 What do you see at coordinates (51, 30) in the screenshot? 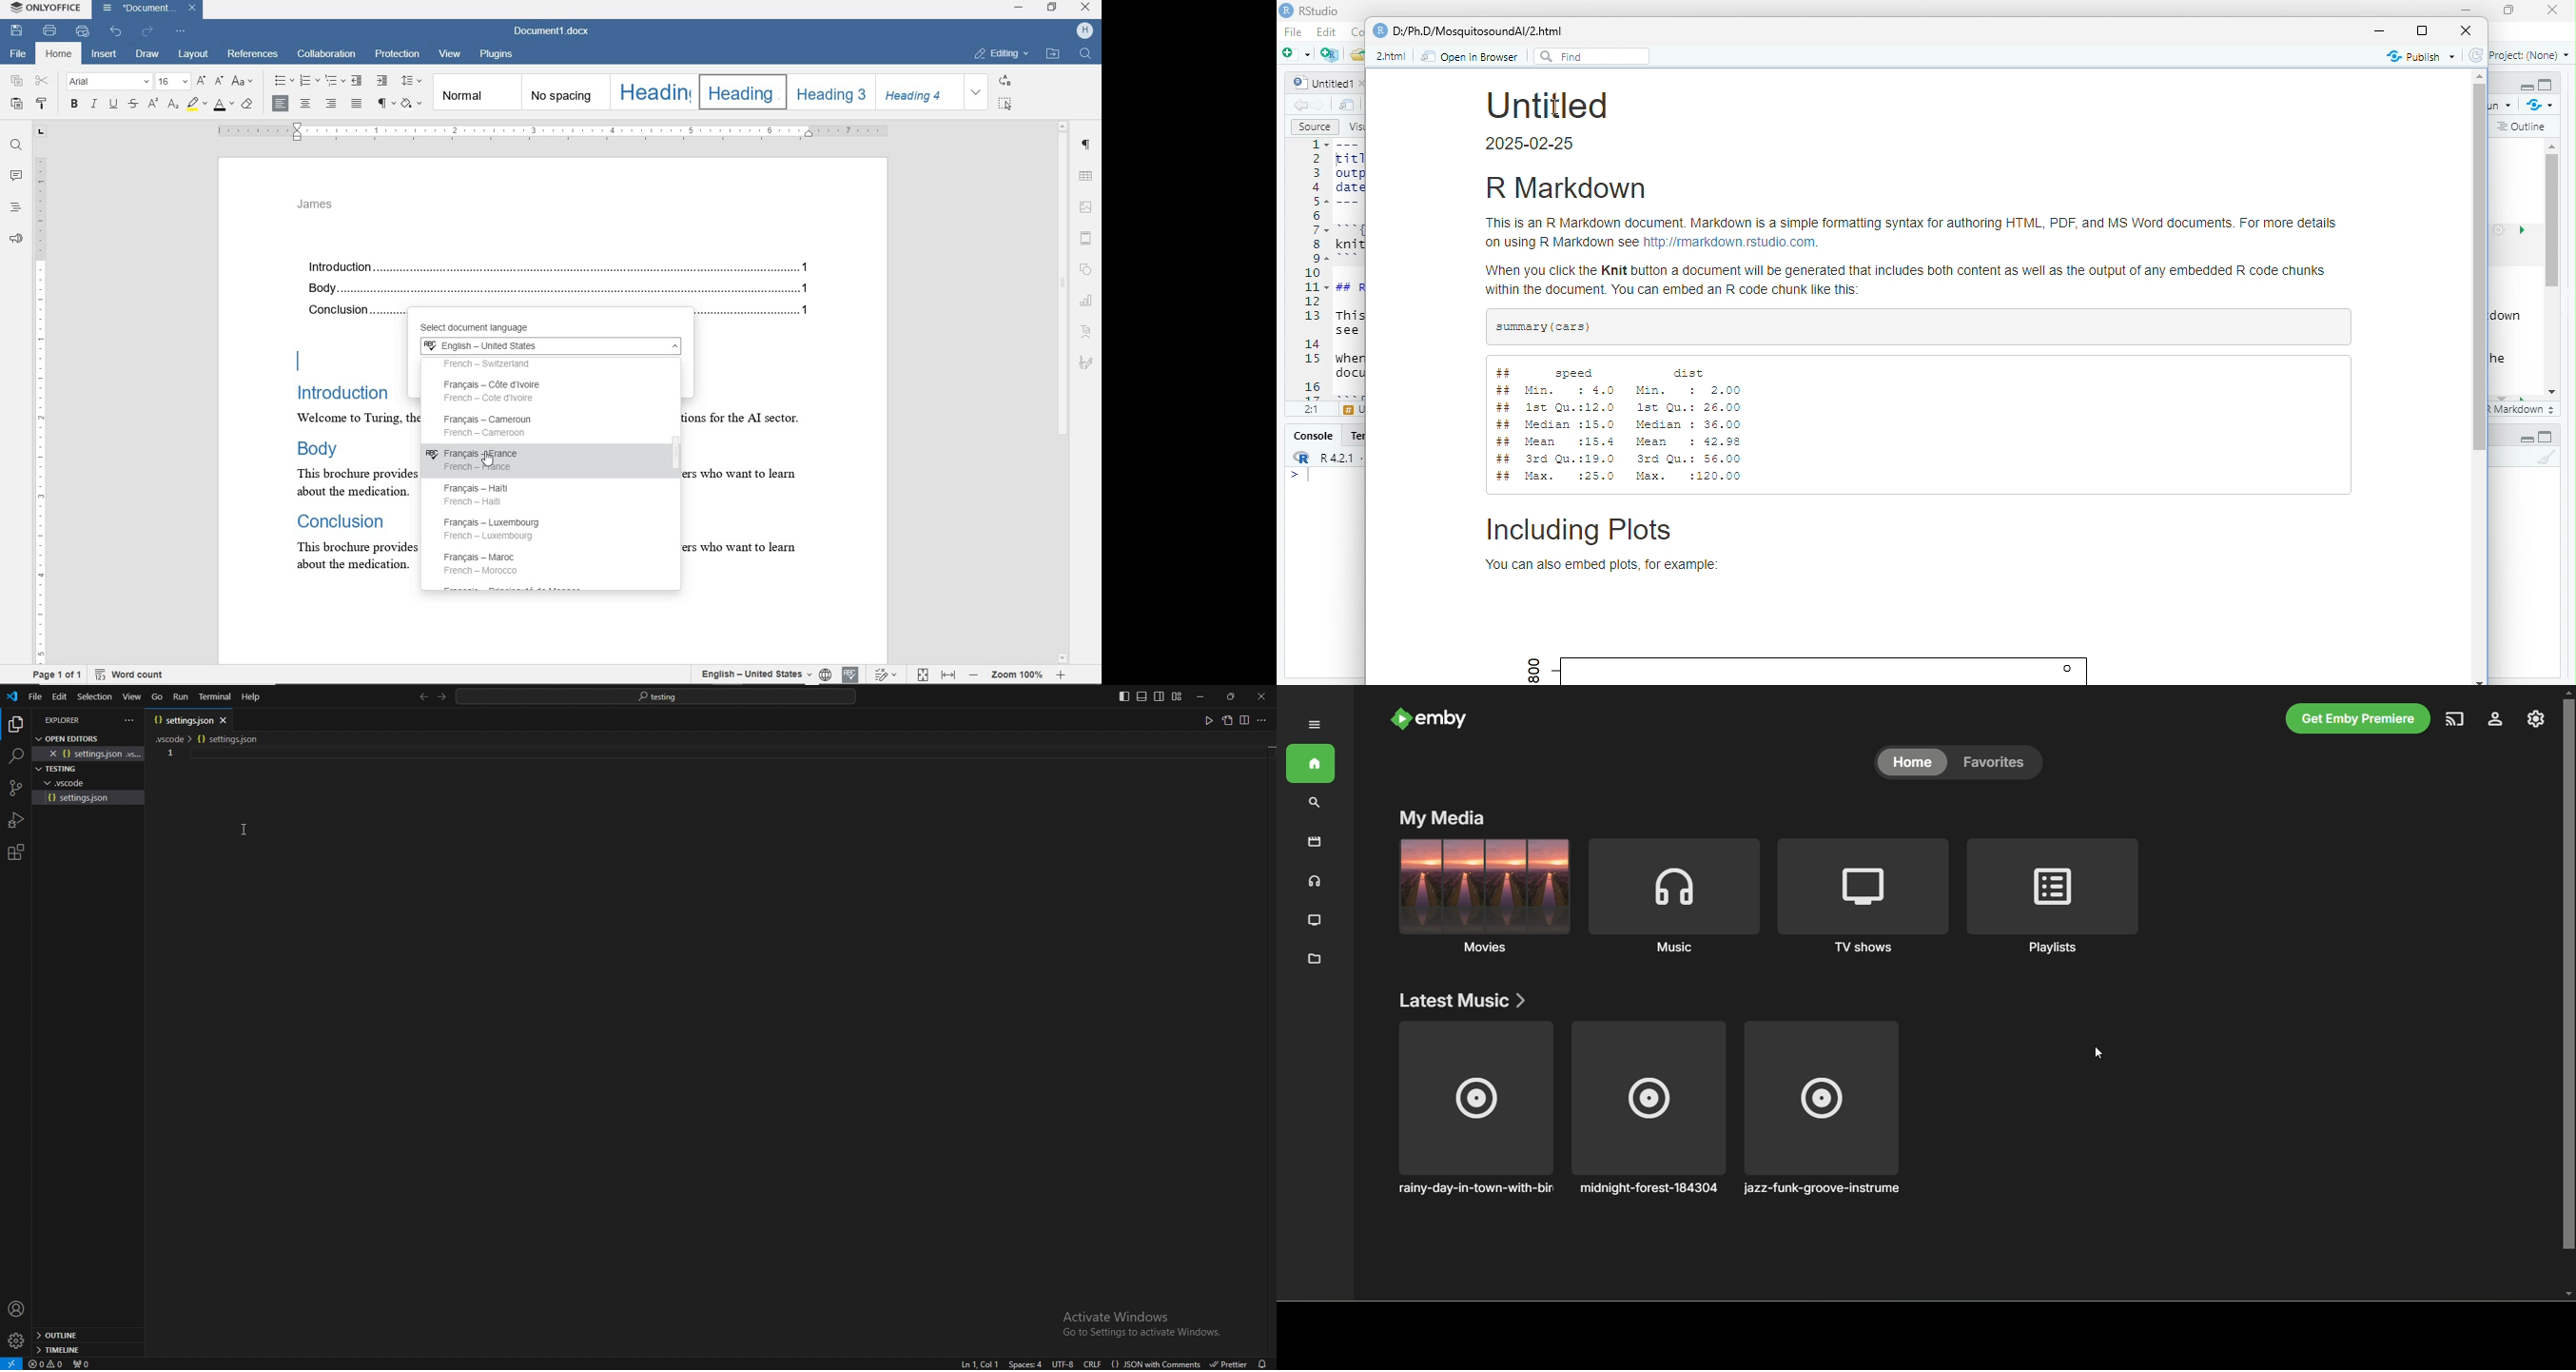
I see `print` at bounding box center [51, 30].